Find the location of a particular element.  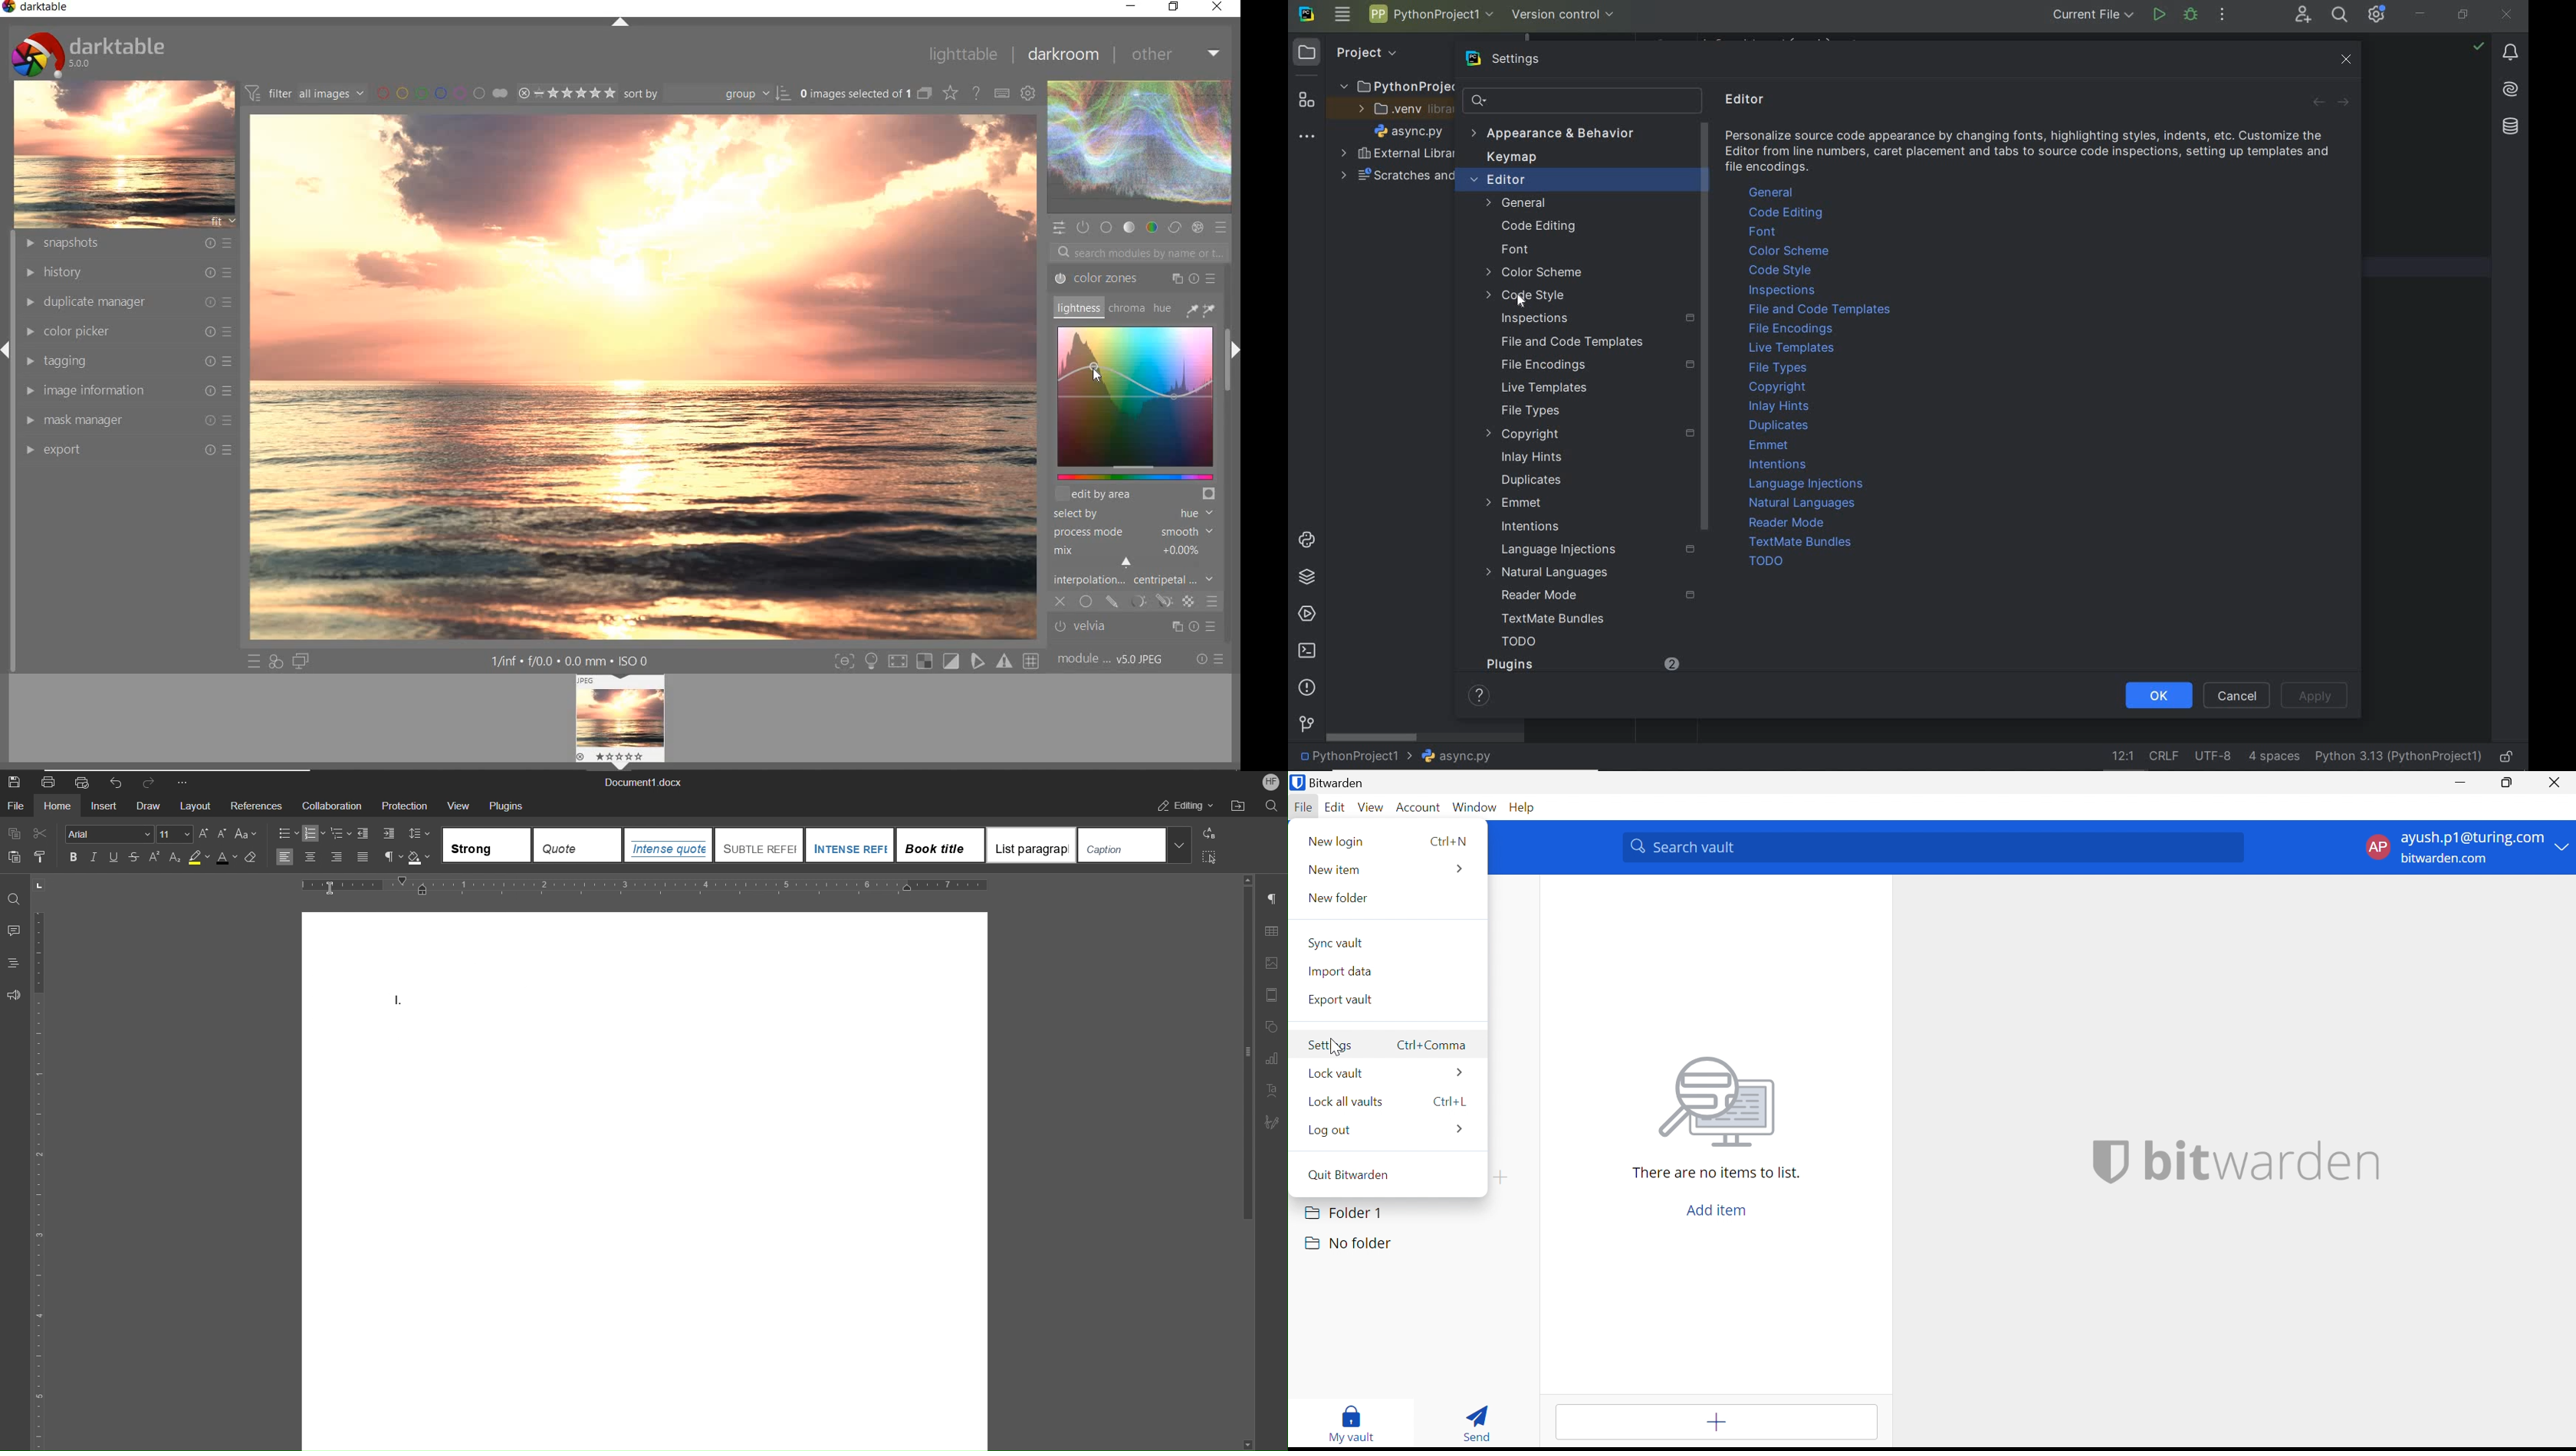

SELSECTED IMAGE is located at coordinates (853, 93).